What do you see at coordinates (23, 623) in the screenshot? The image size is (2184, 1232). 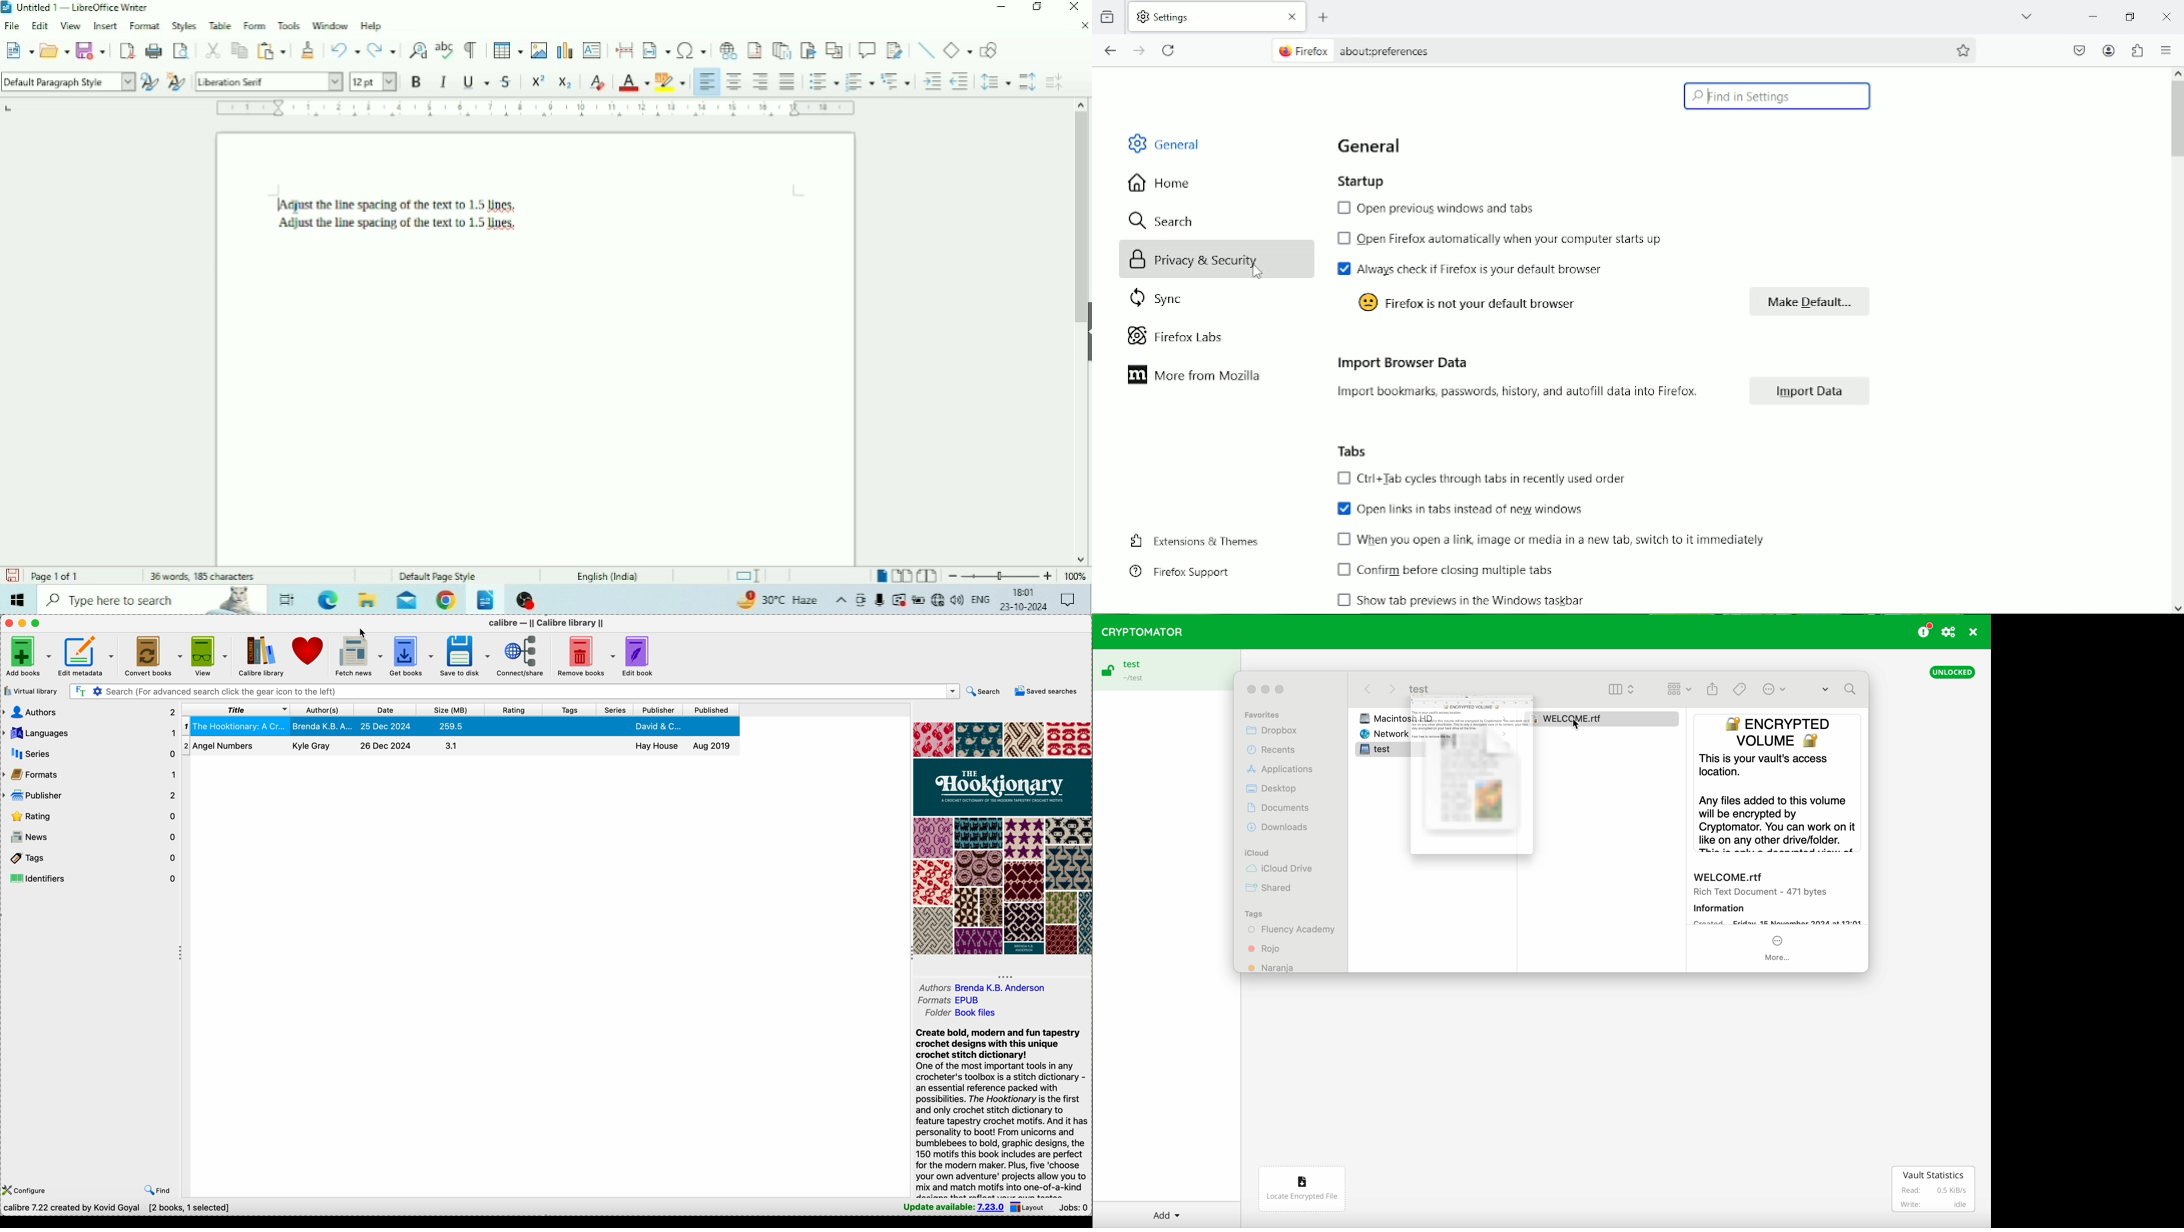 I see `minimize Calibre` at bounding box center [23, 623].